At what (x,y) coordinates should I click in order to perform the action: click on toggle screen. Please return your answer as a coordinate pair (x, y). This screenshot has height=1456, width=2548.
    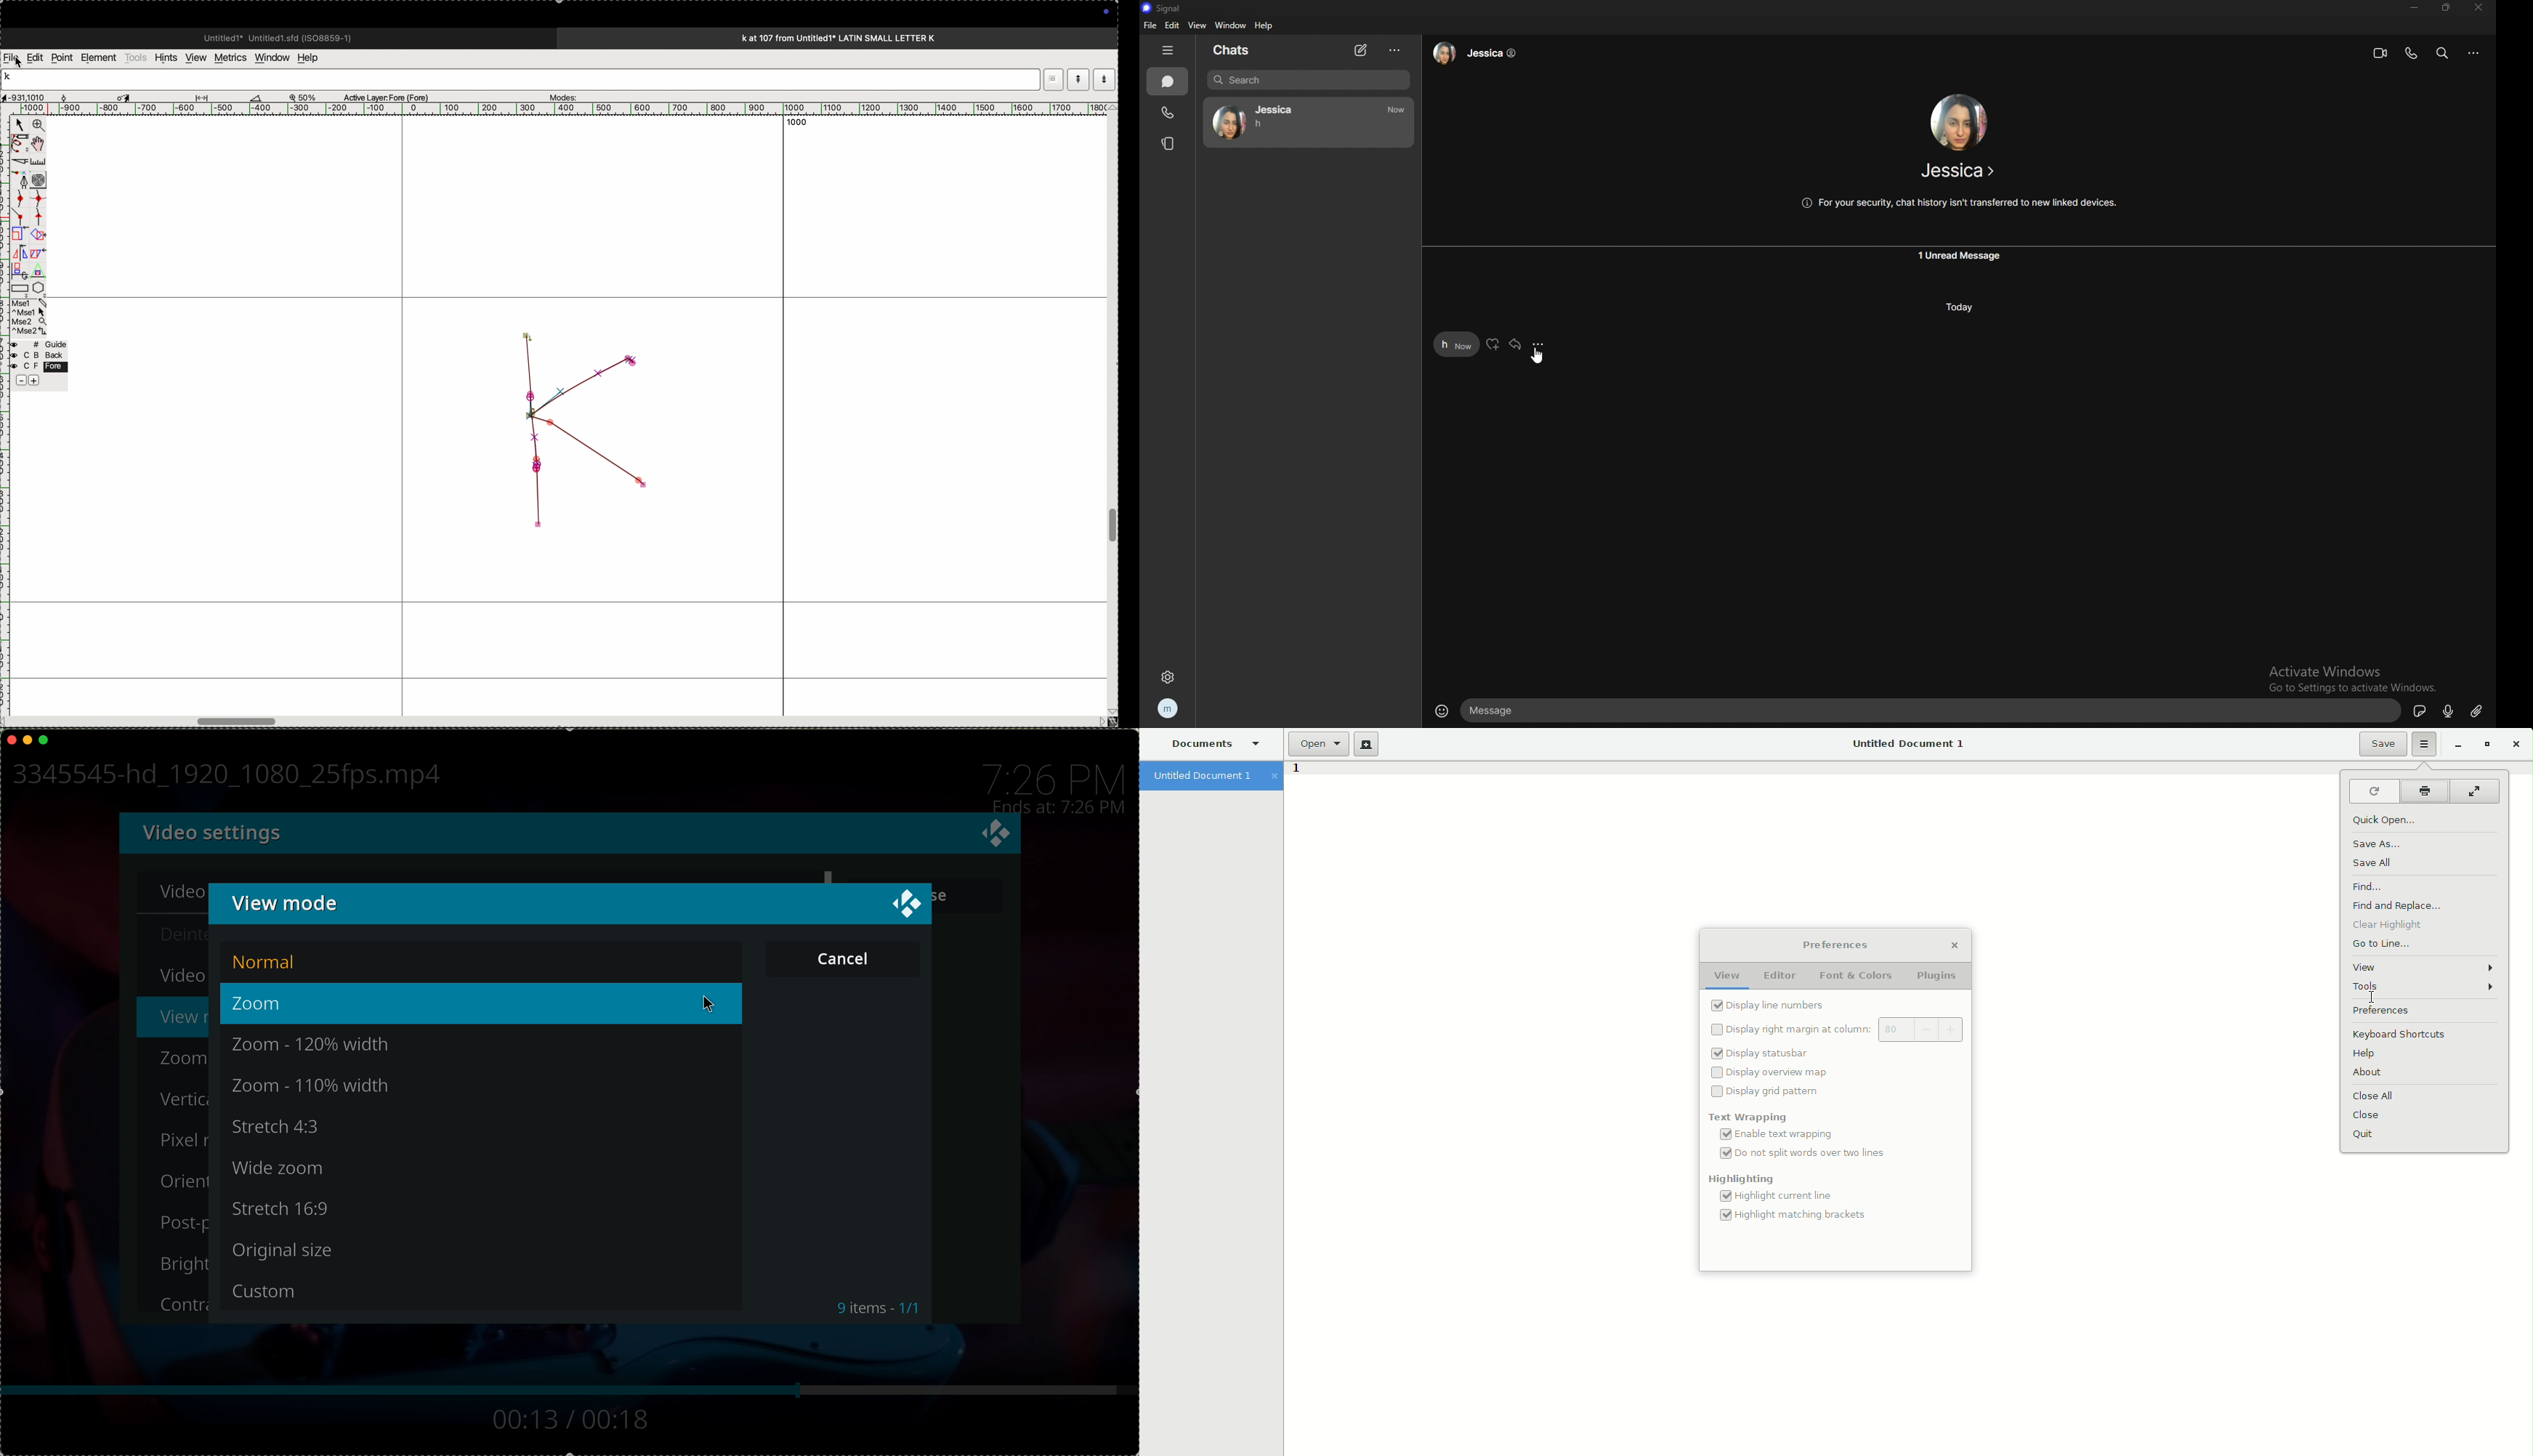
    Looking at the image, I should click on (239, 721).